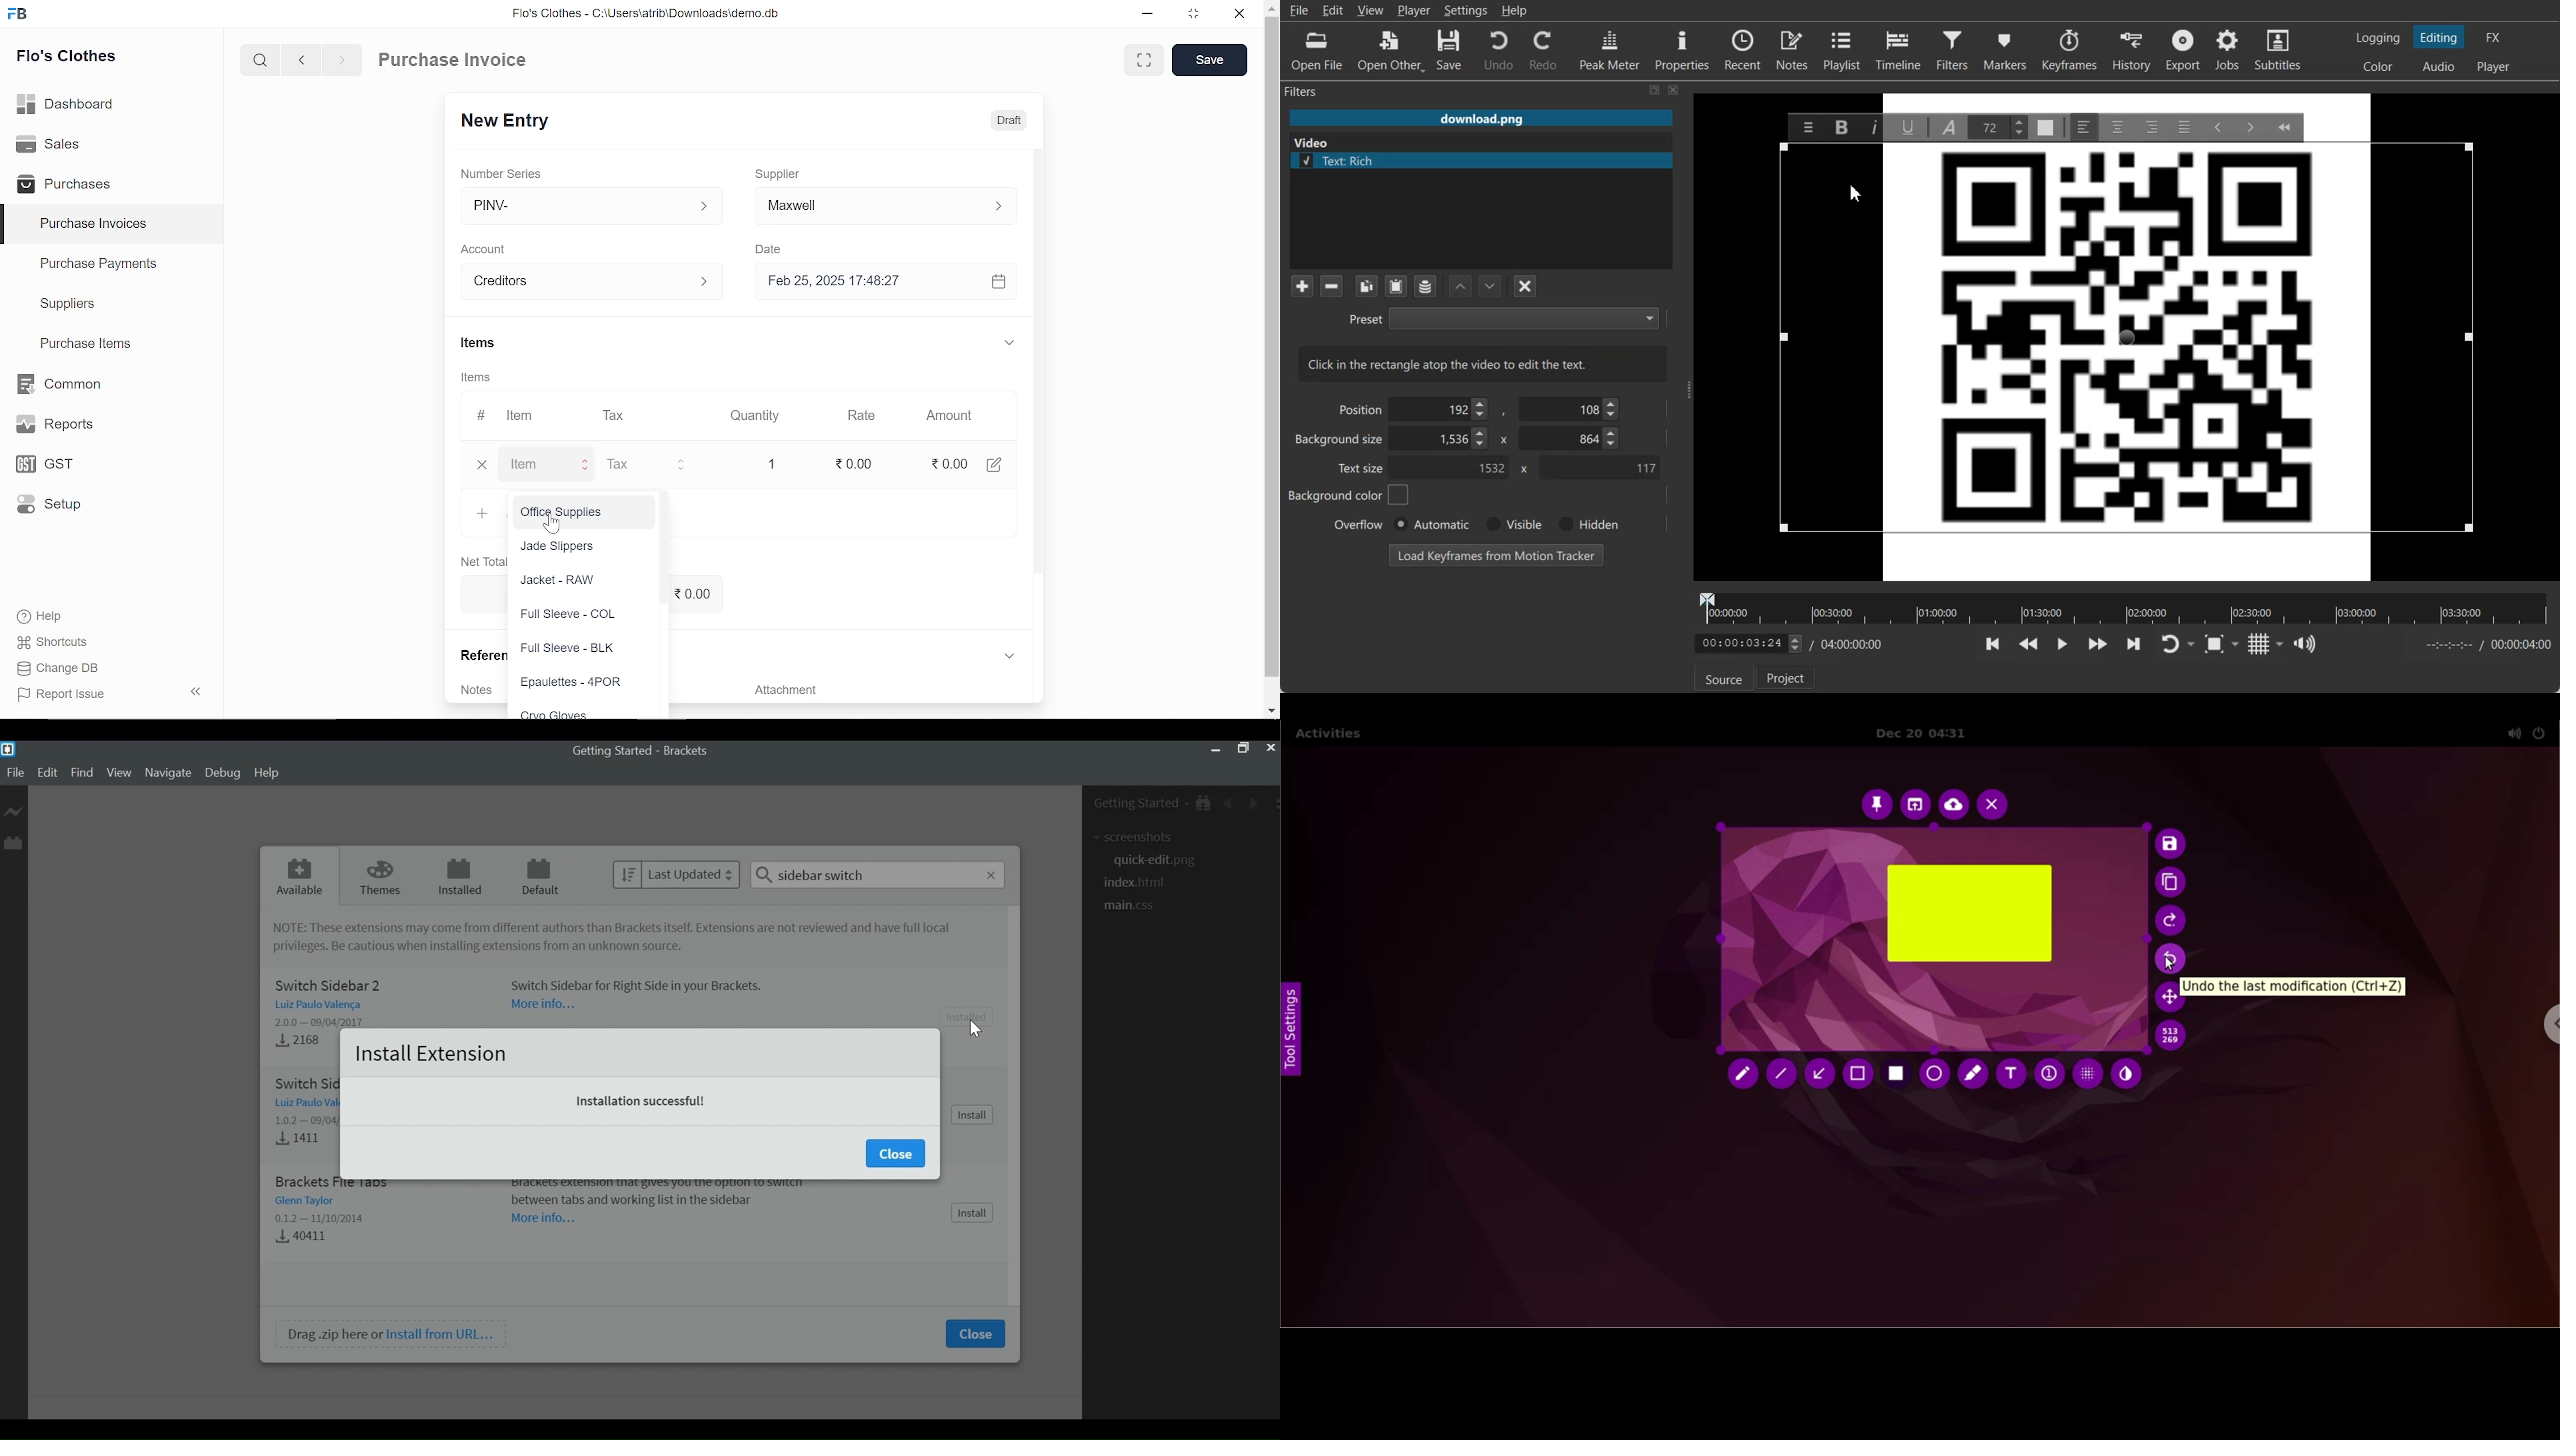 The image size is (2576, 1456). What do you see at coordinates (2259, 644) in the screenshot?
I see `Toggle grid display on the player` at bounding box center [2259, 644].